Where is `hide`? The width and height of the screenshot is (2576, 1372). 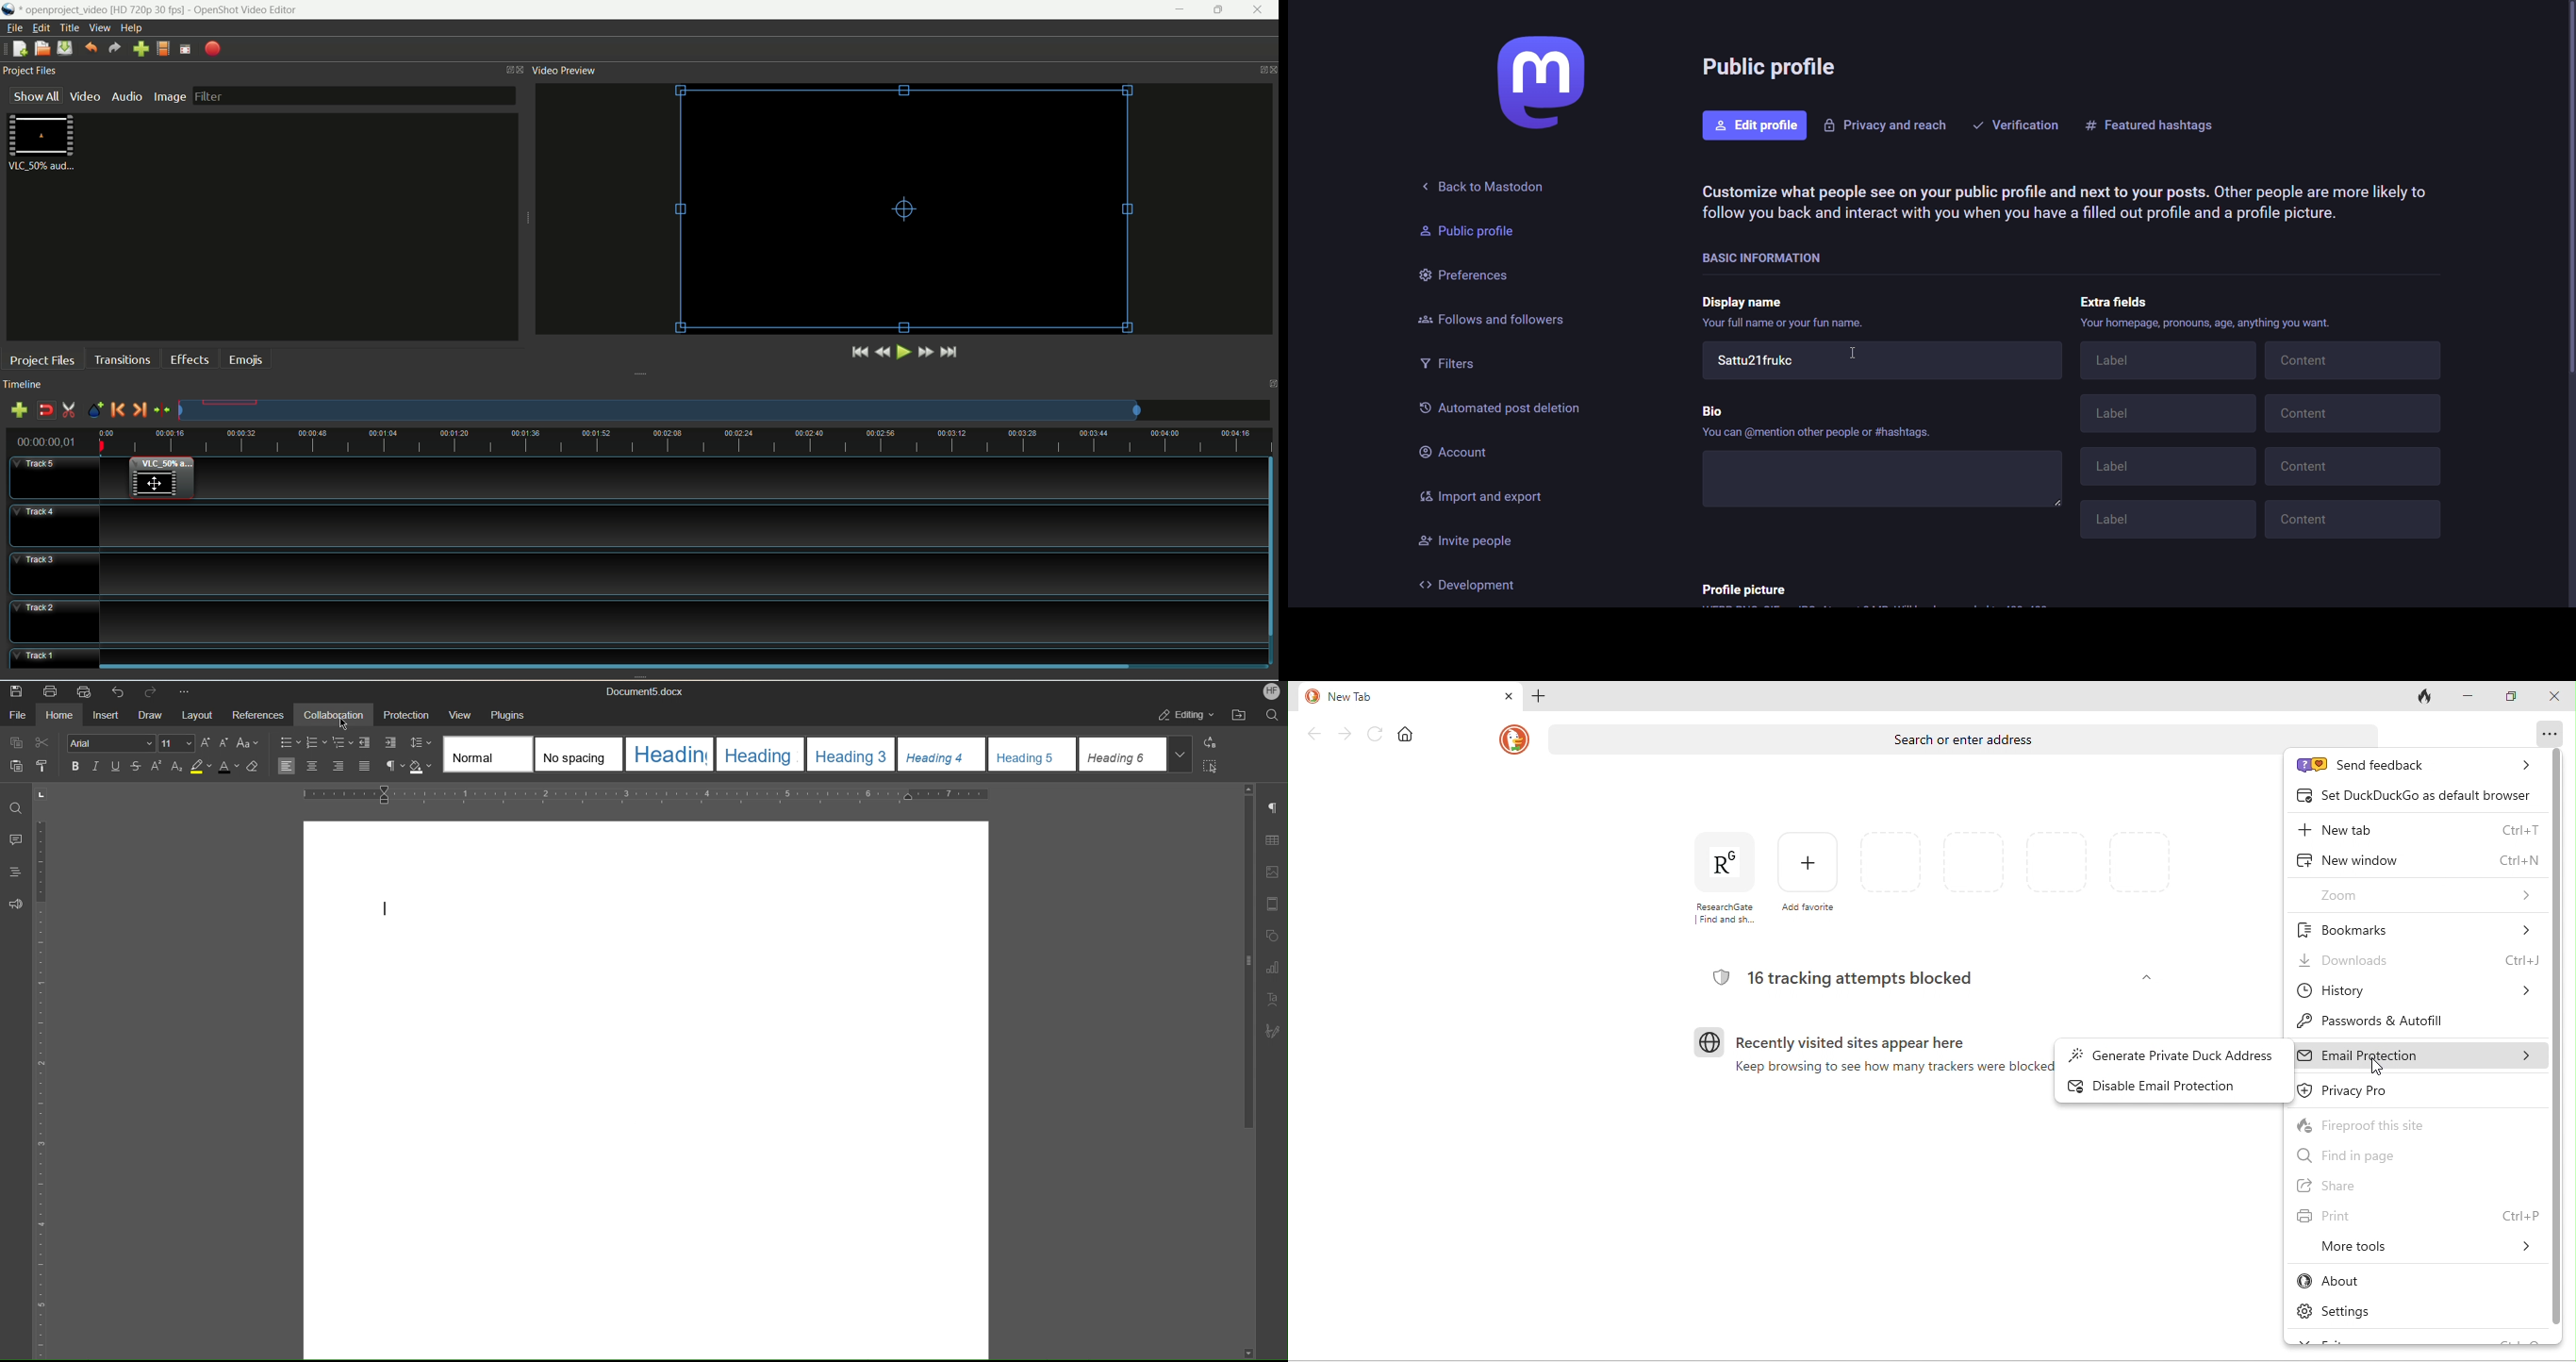
hide is located at coordinates (2144, 978).